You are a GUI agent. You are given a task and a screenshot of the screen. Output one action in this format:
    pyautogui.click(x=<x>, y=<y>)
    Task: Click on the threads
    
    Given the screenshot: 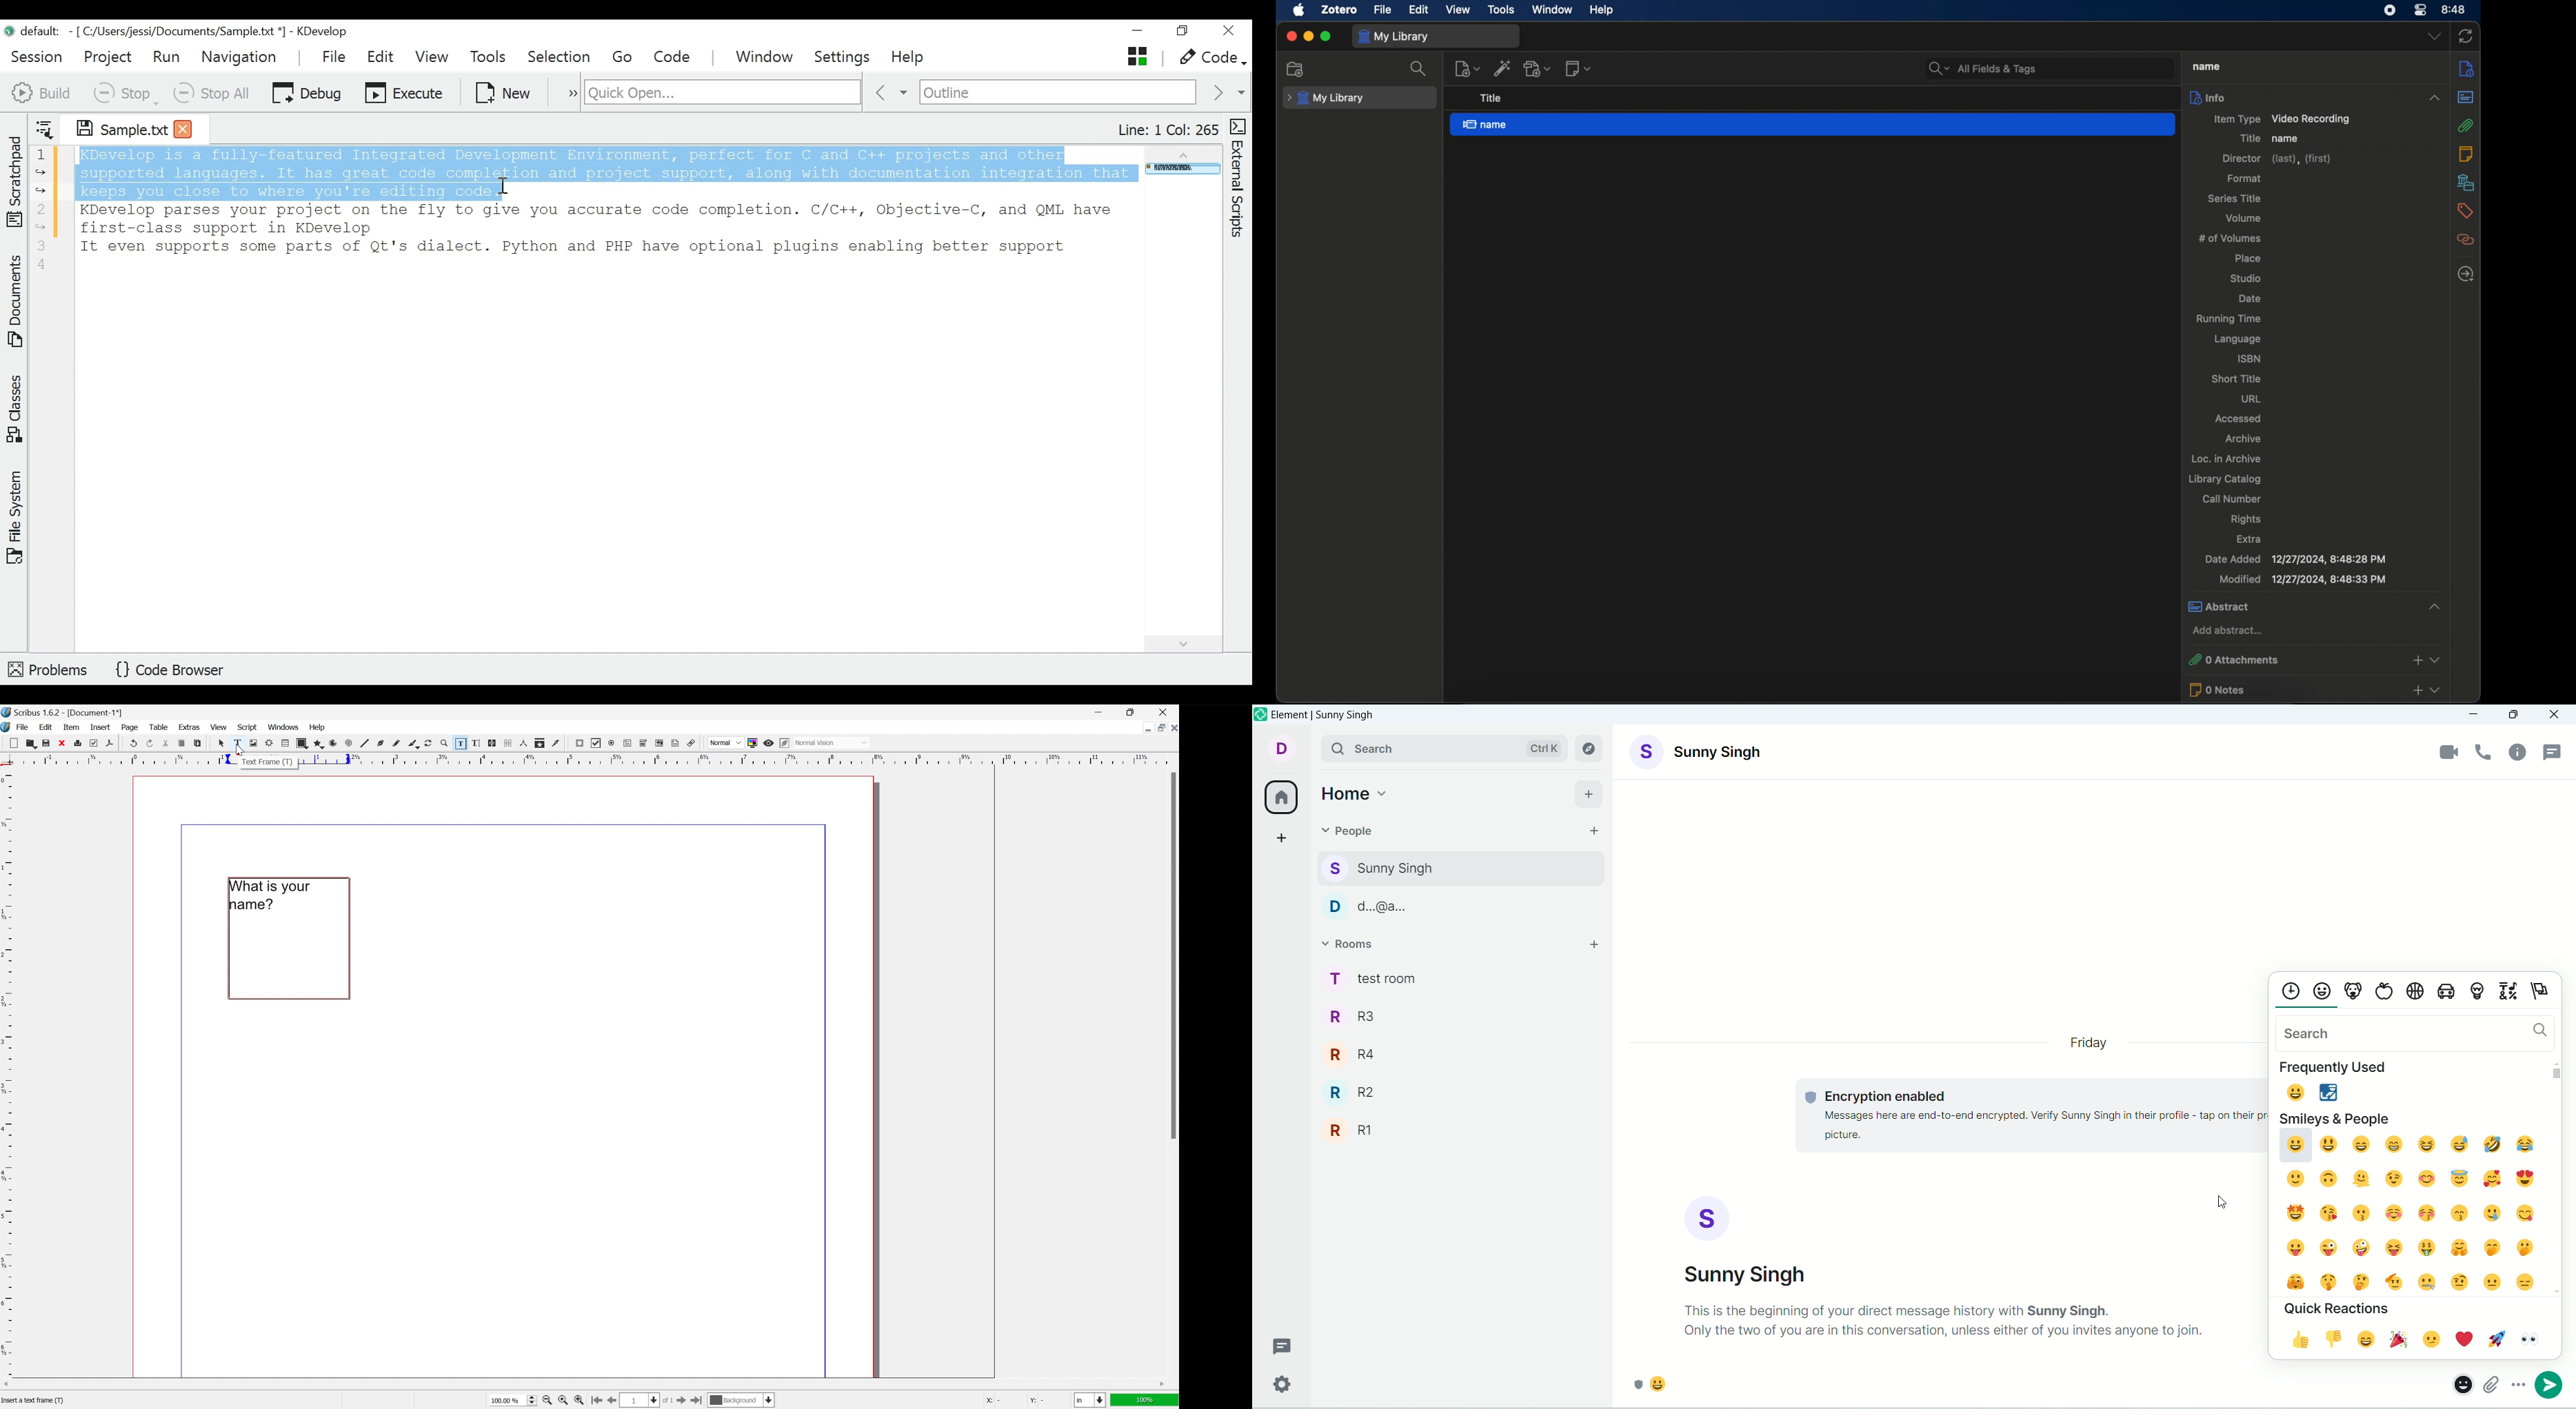 What is the action you would take?
    pyautogui.click(x=2555, y=752)
    